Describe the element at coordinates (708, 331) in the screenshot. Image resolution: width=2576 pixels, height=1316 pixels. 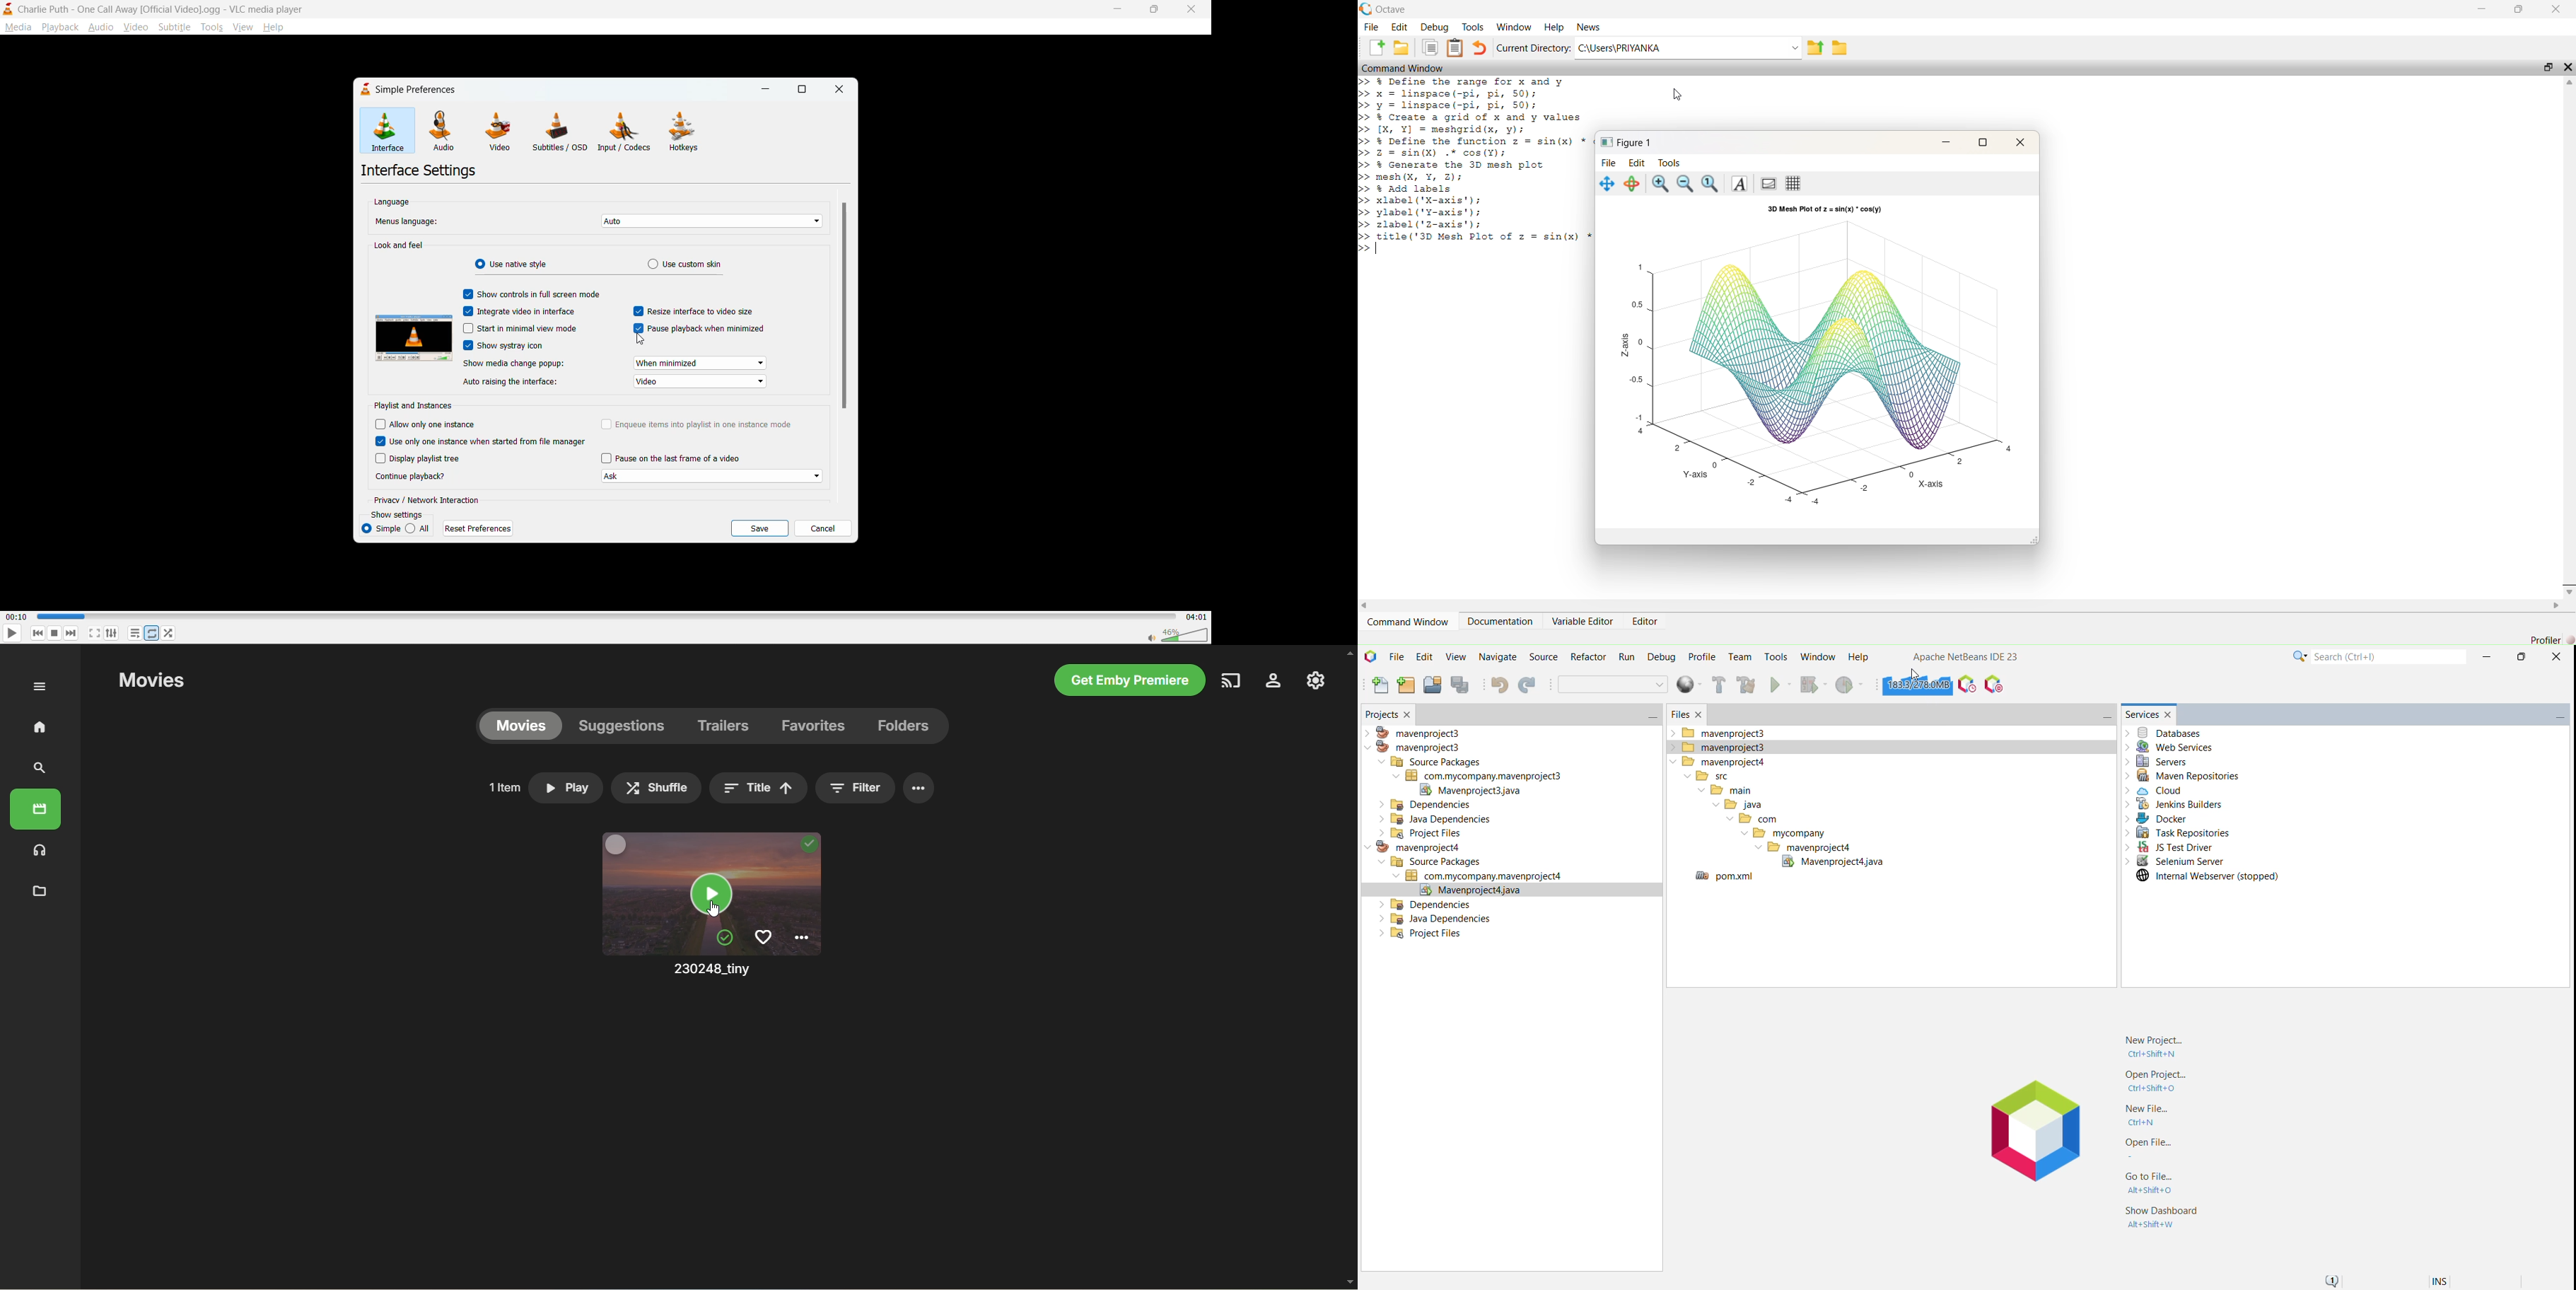
I see `pause playback when minimized` at that location.